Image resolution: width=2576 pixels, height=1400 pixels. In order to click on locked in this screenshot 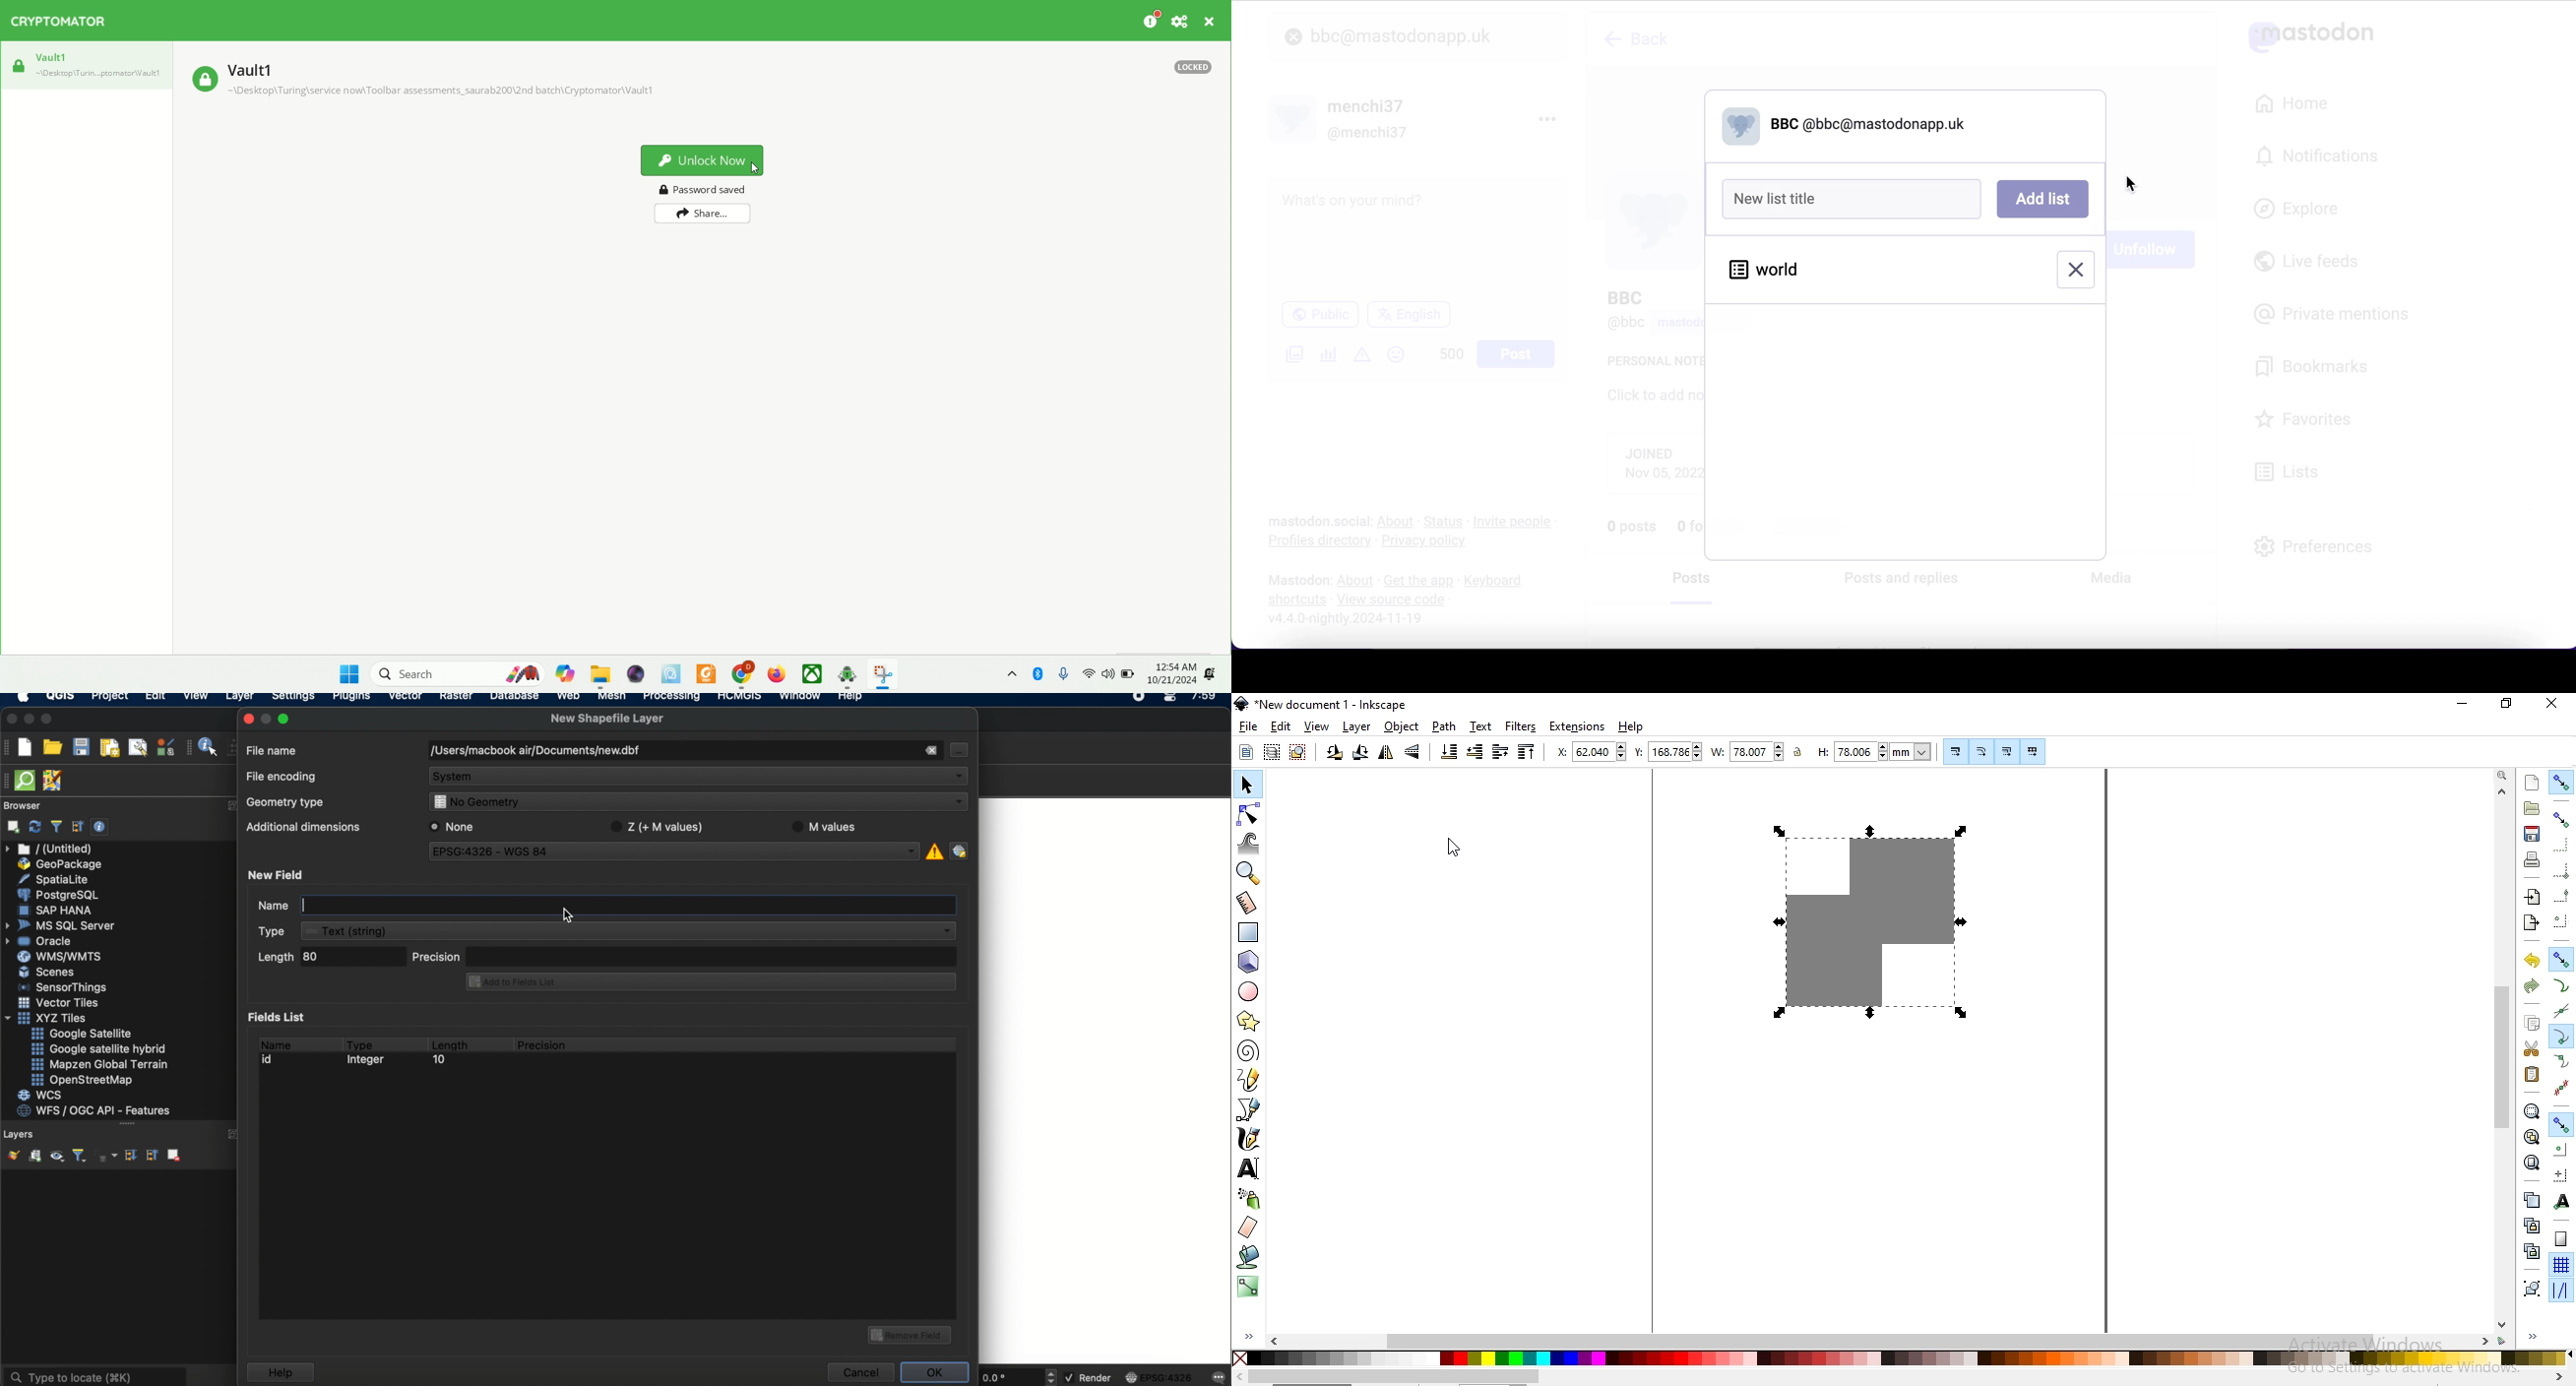, I will do `click(201, 79)`.